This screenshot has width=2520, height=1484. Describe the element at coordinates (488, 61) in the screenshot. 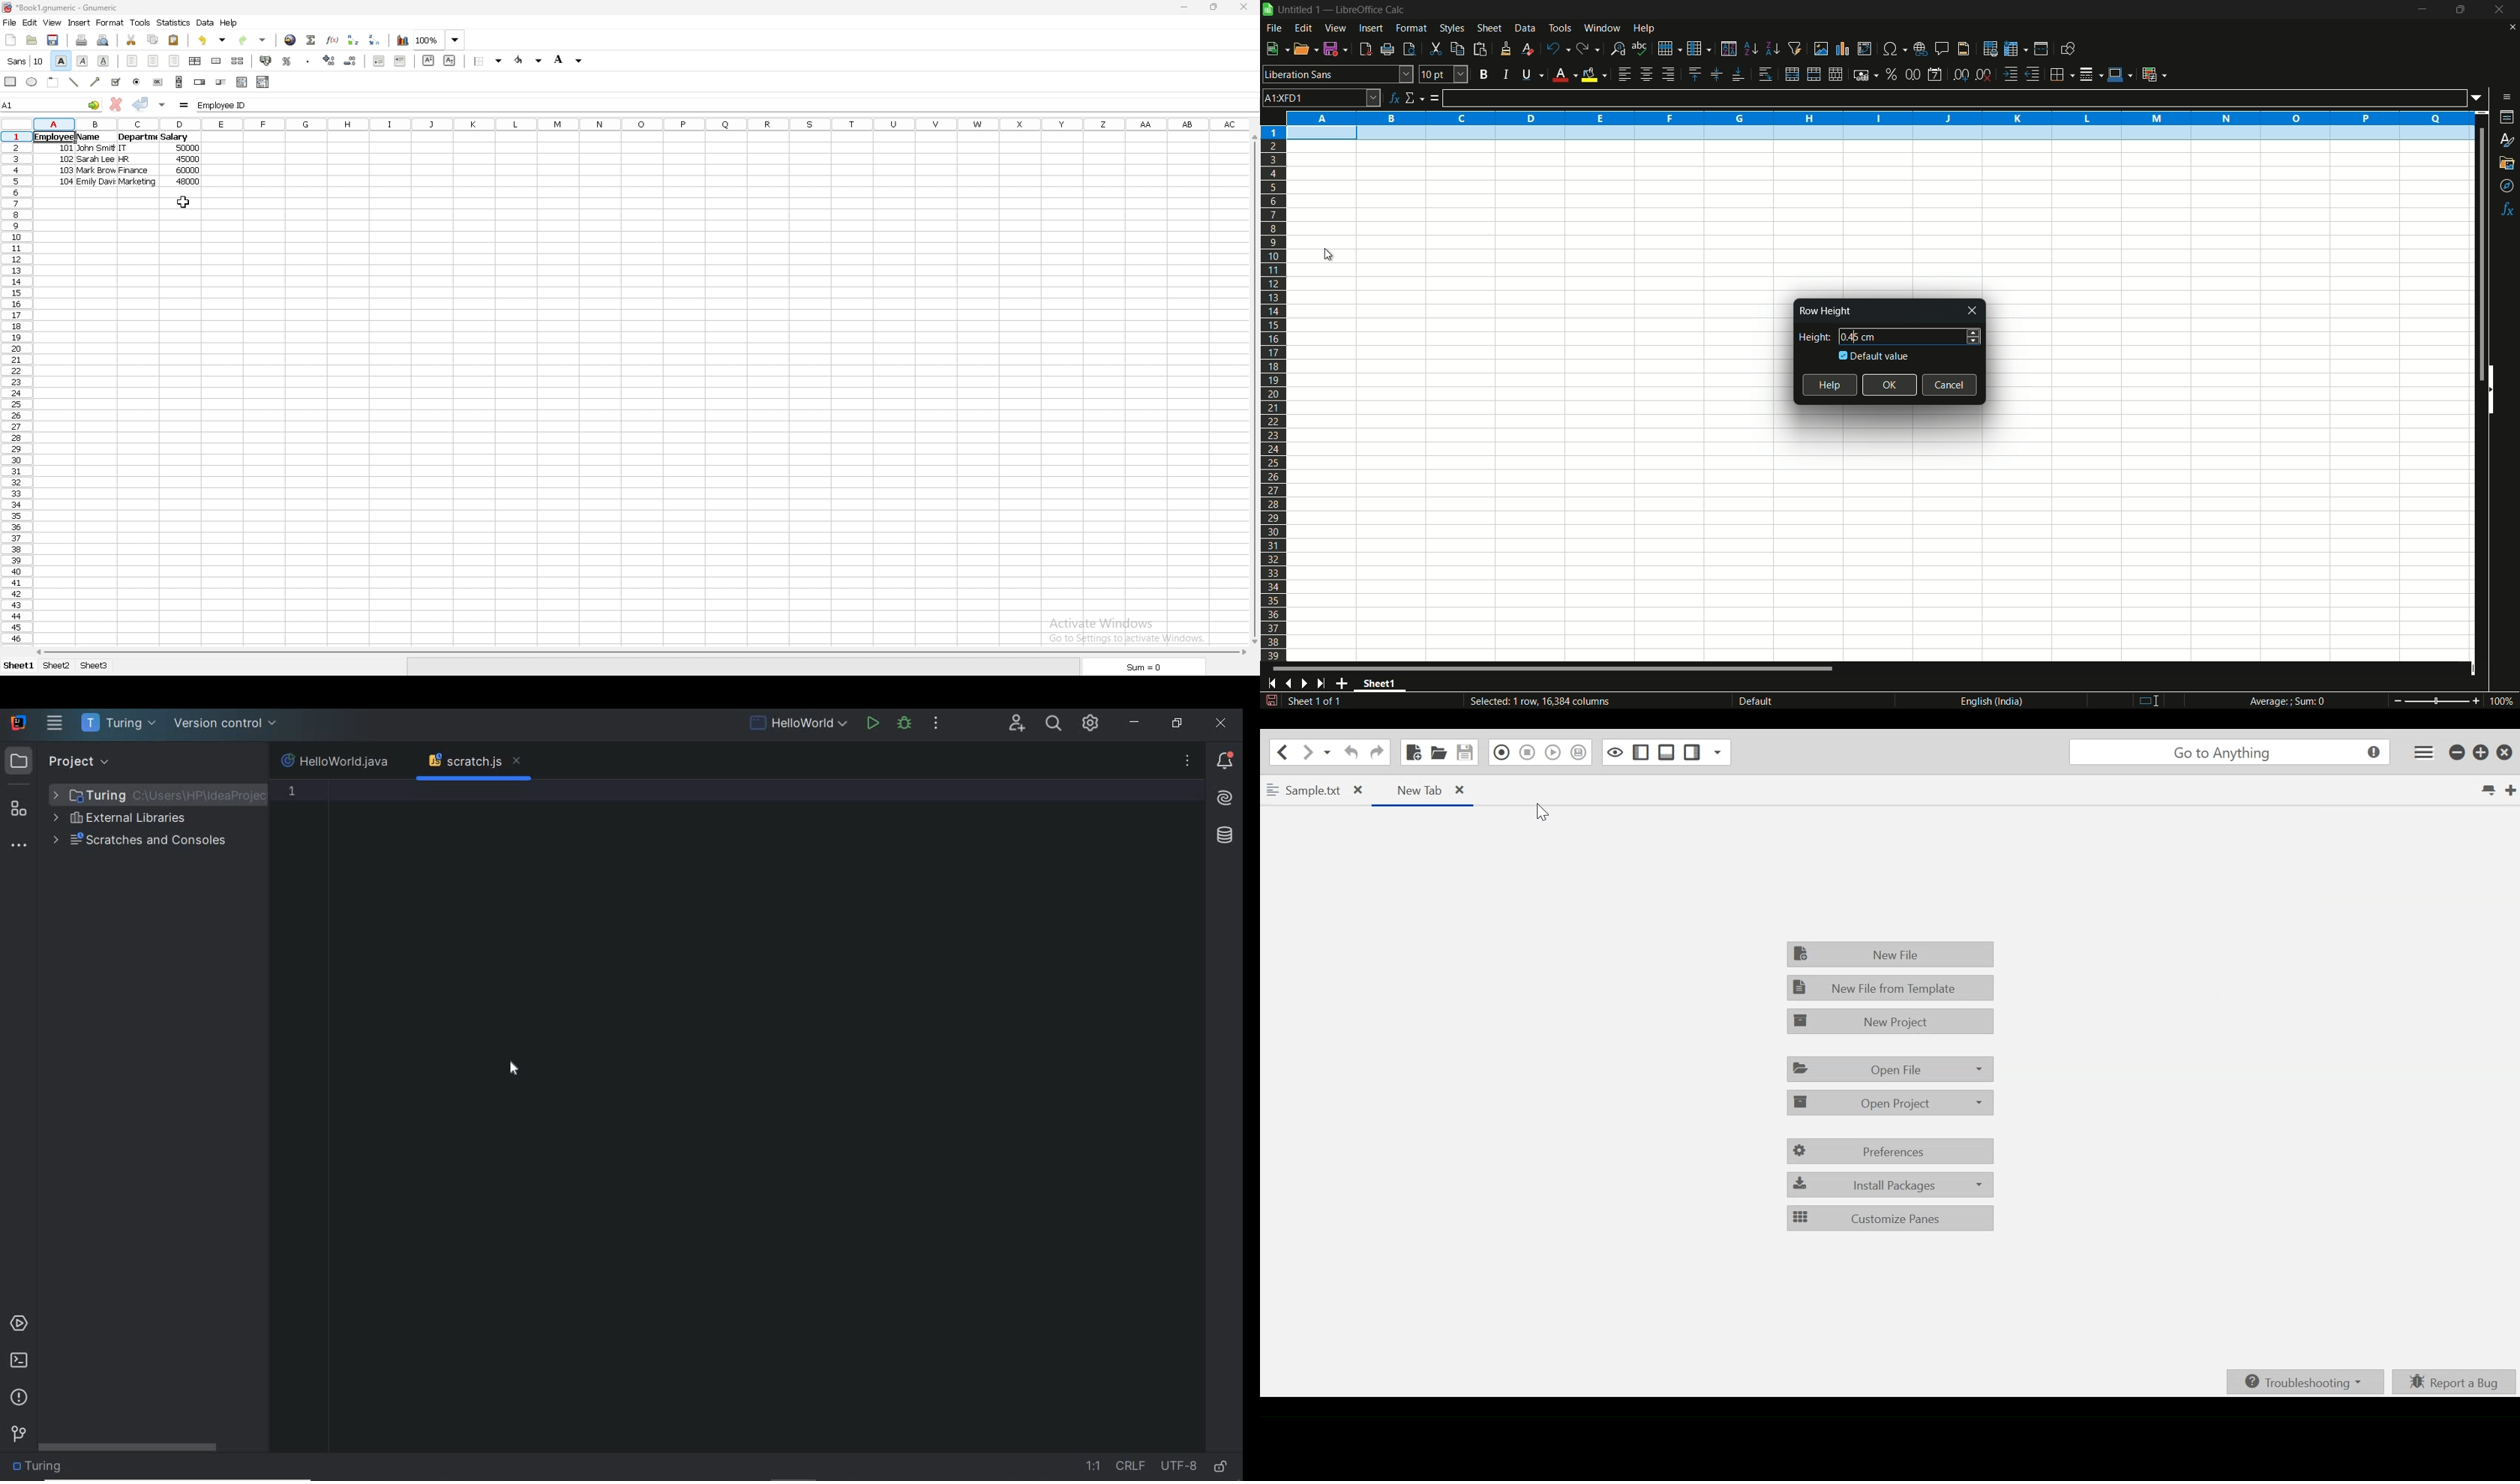

I see `border` at that location.